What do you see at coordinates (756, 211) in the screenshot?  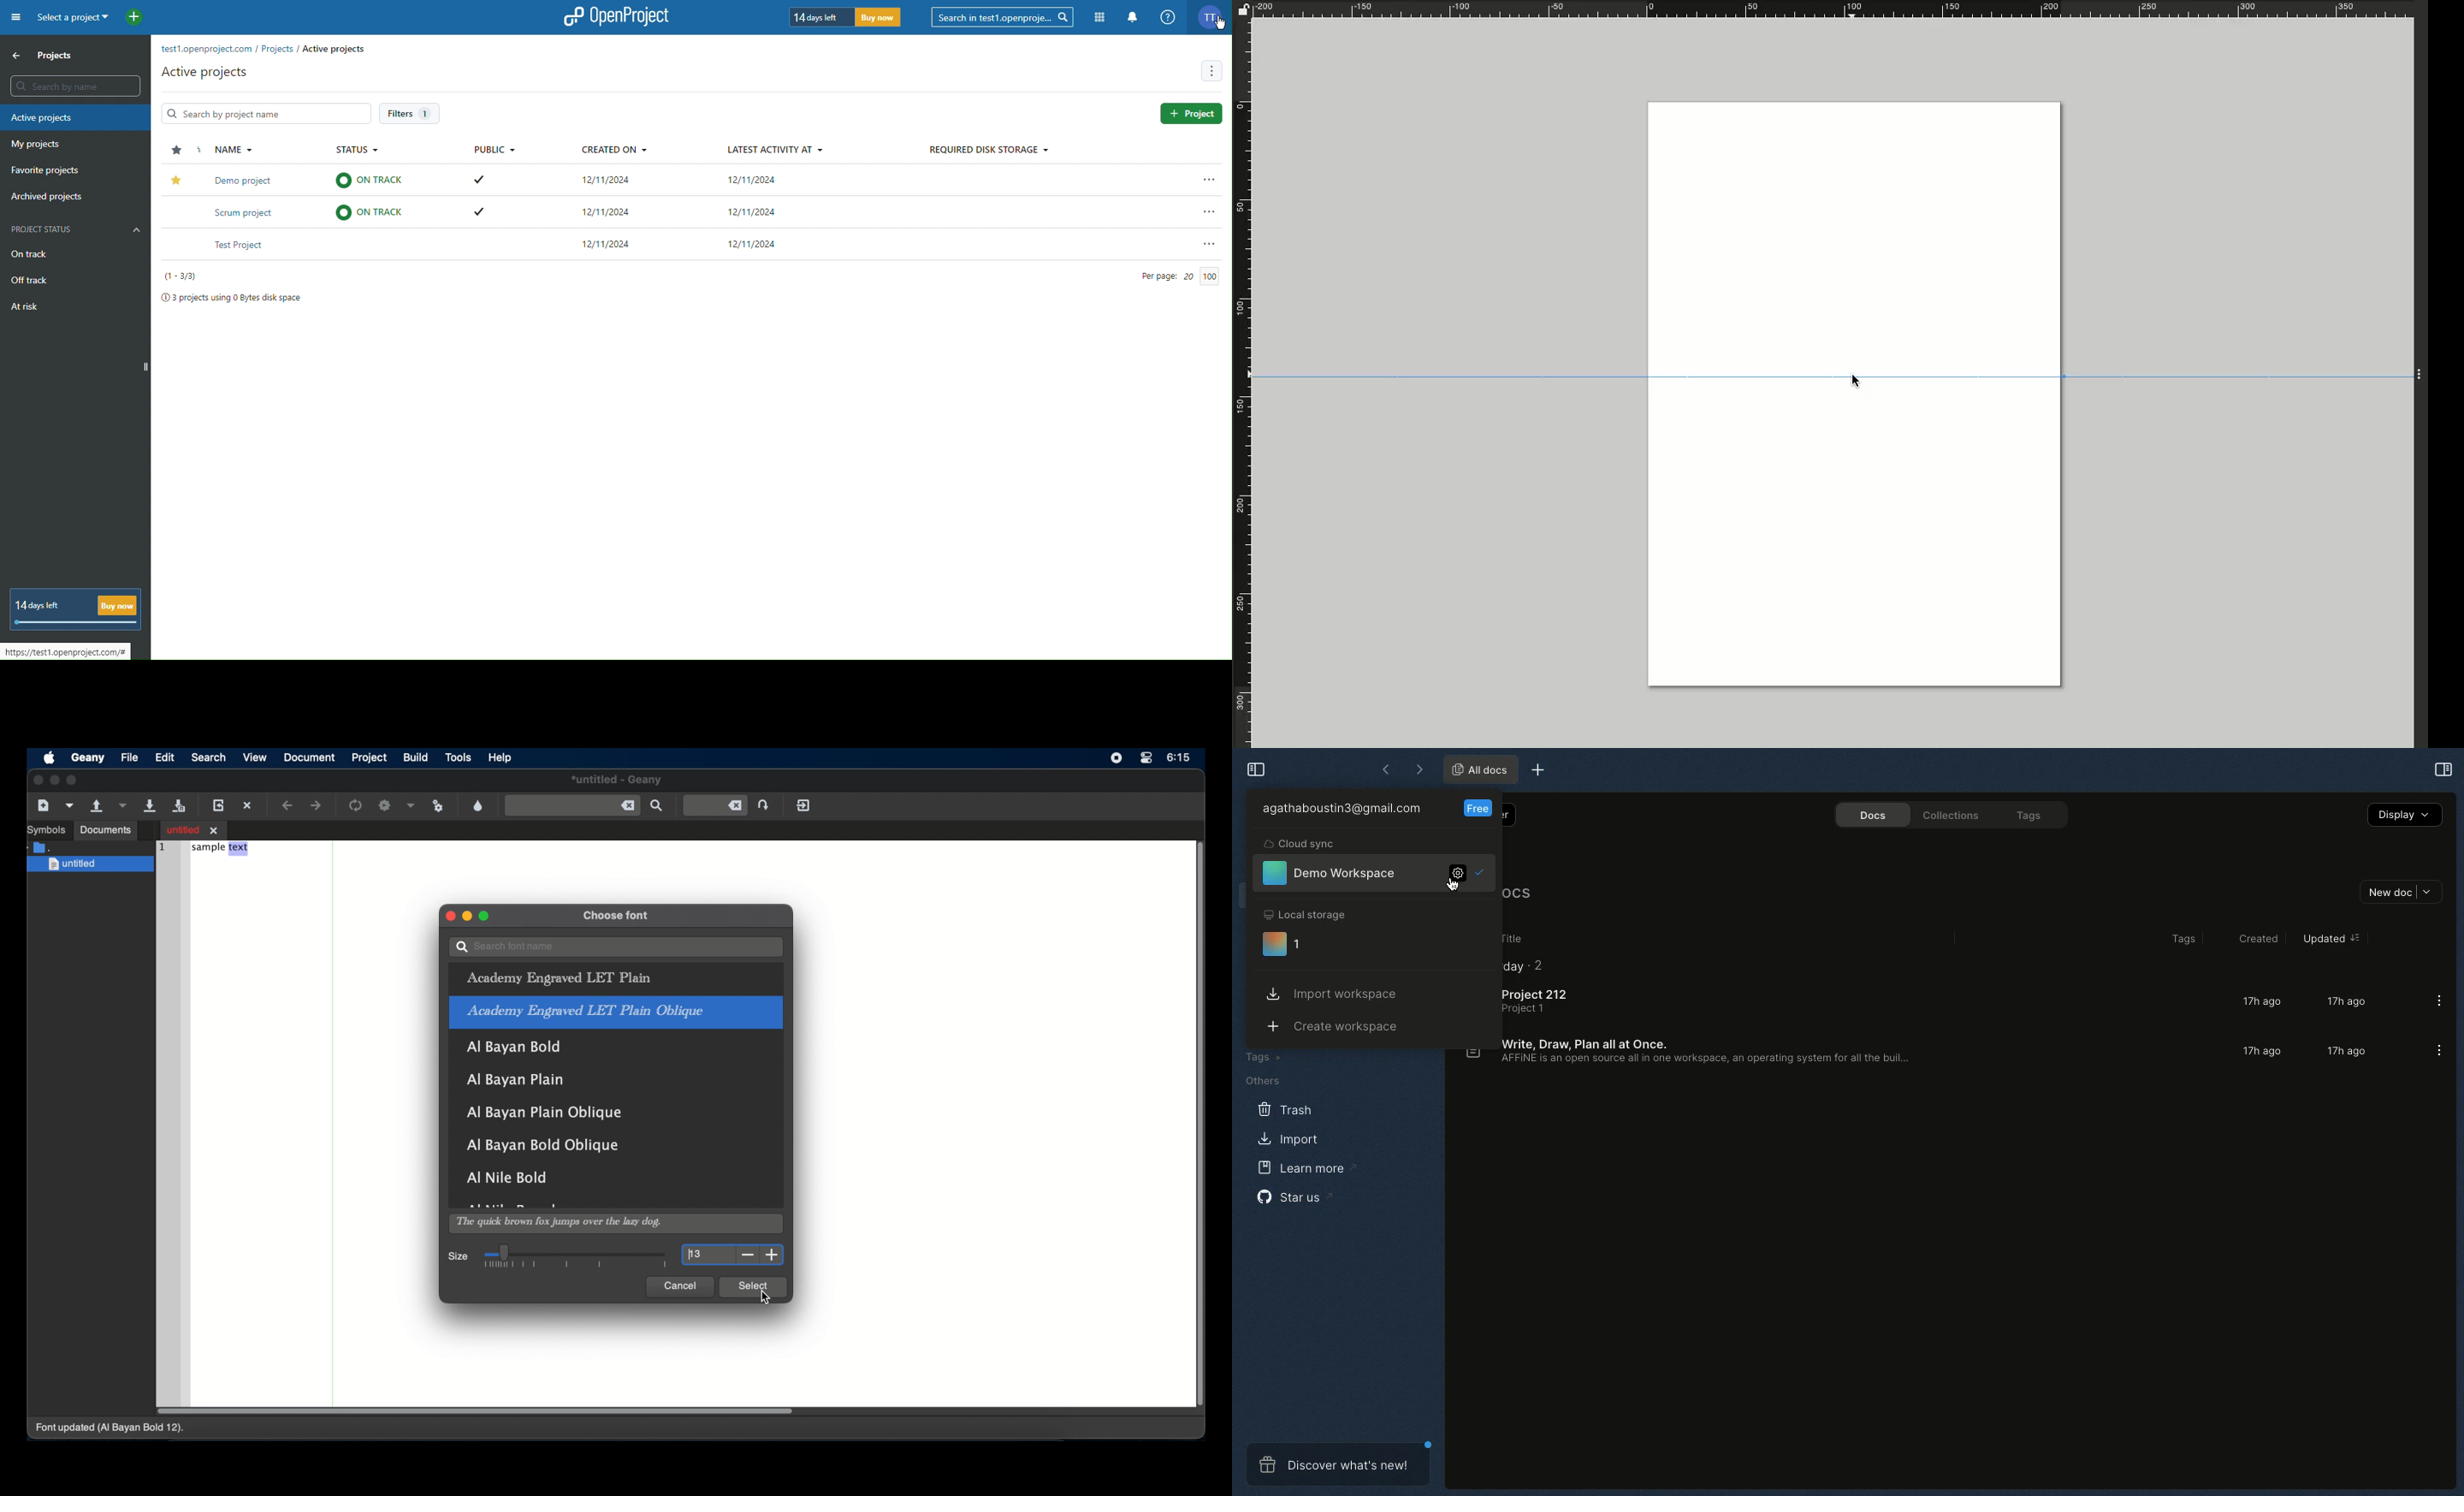 I see `12/11/2024` at bounding box center [756, 211].